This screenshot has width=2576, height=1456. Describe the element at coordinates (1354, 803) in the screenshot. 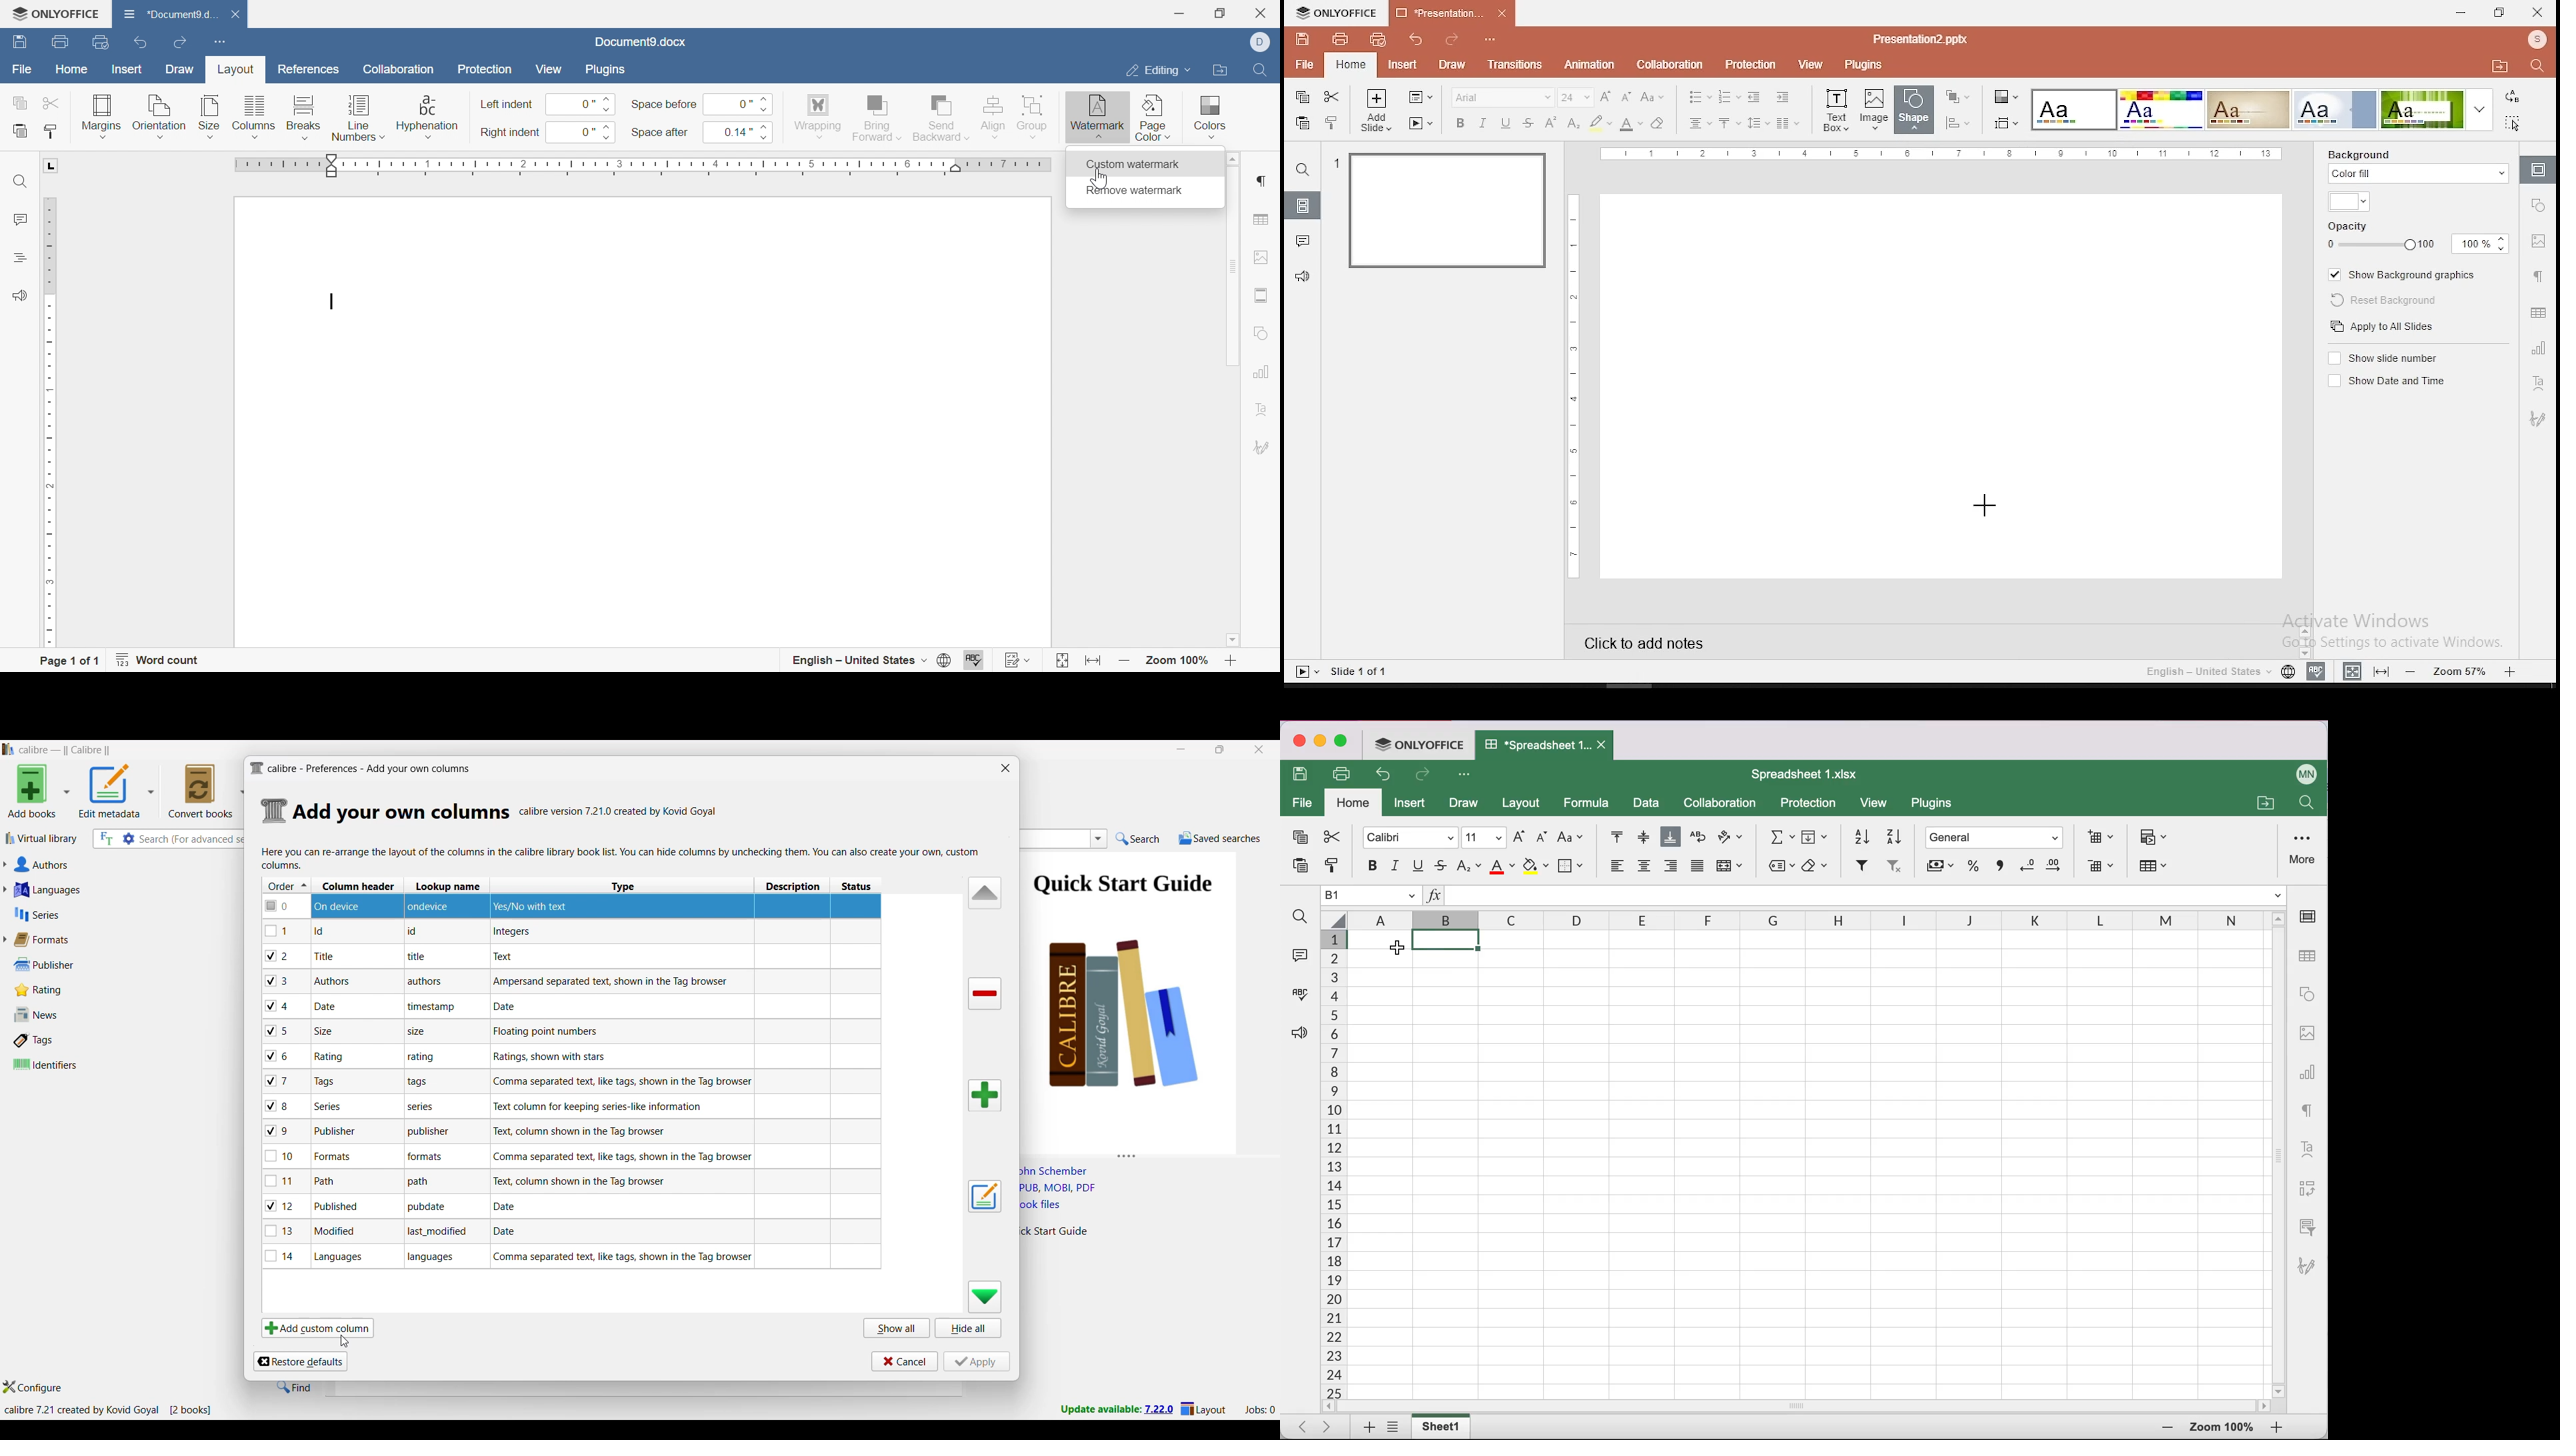

I see `home` at that location.